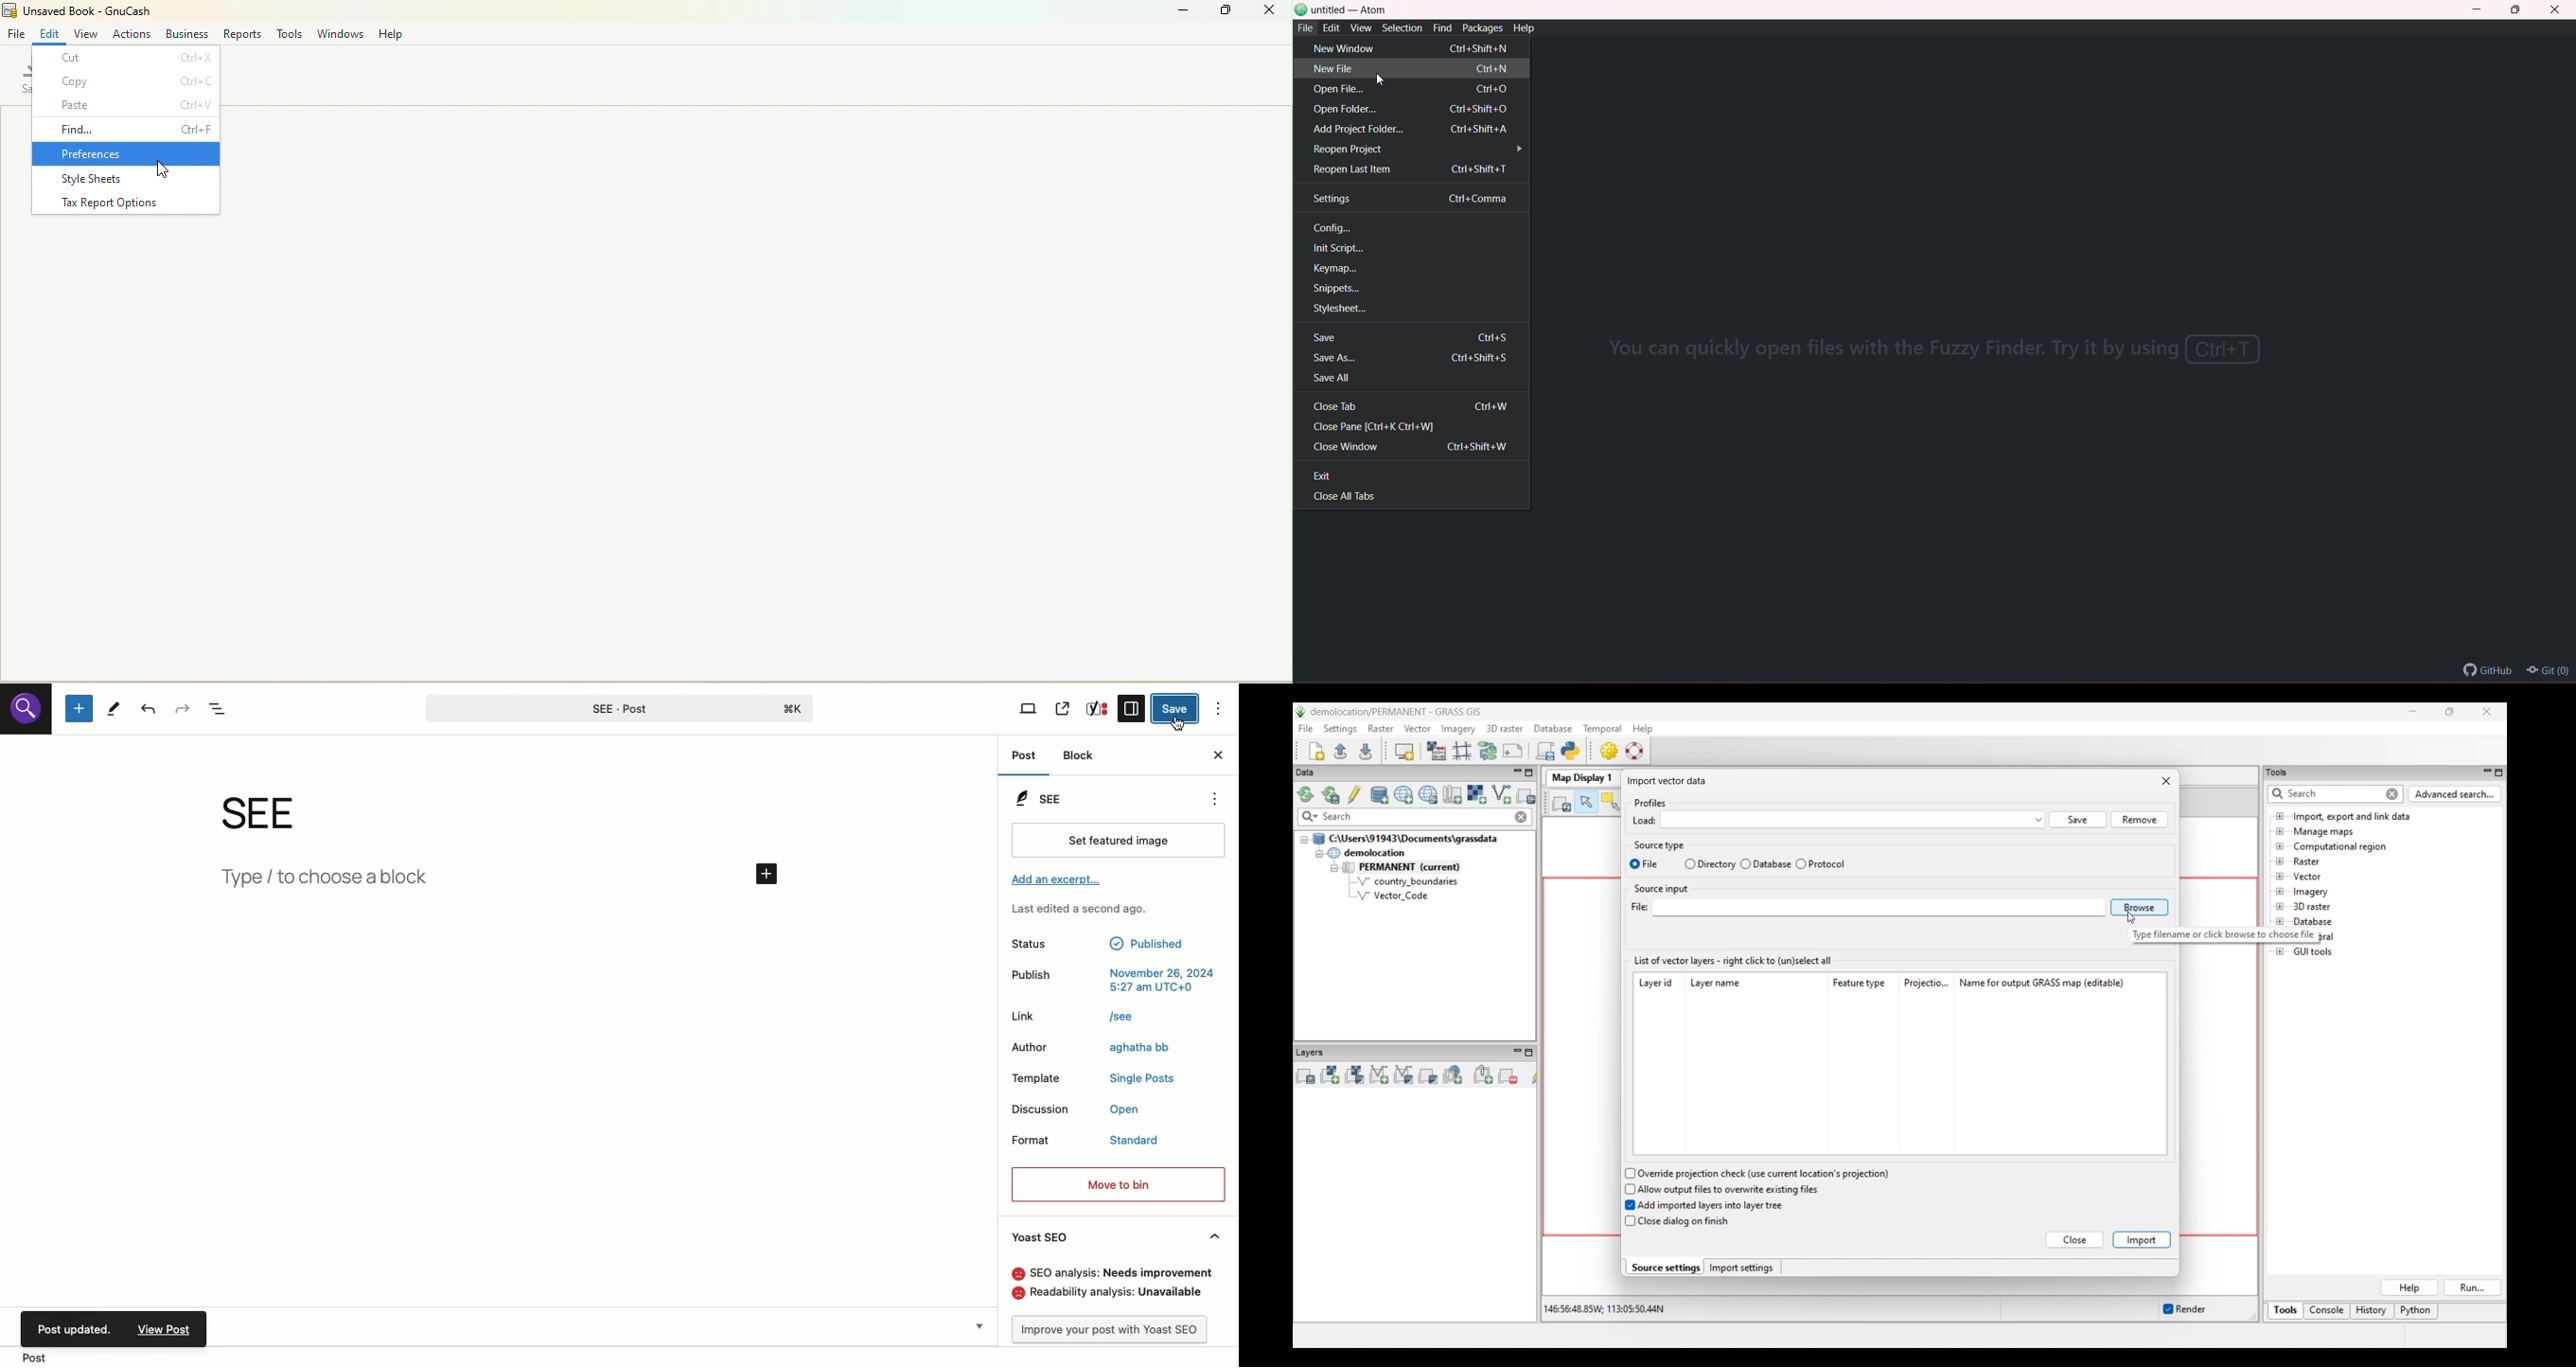 The width and height of the screenshot is (2576, 1372). Describe the element at coordinates (1082, 757) in the screenshot. I see `Block` at that location.